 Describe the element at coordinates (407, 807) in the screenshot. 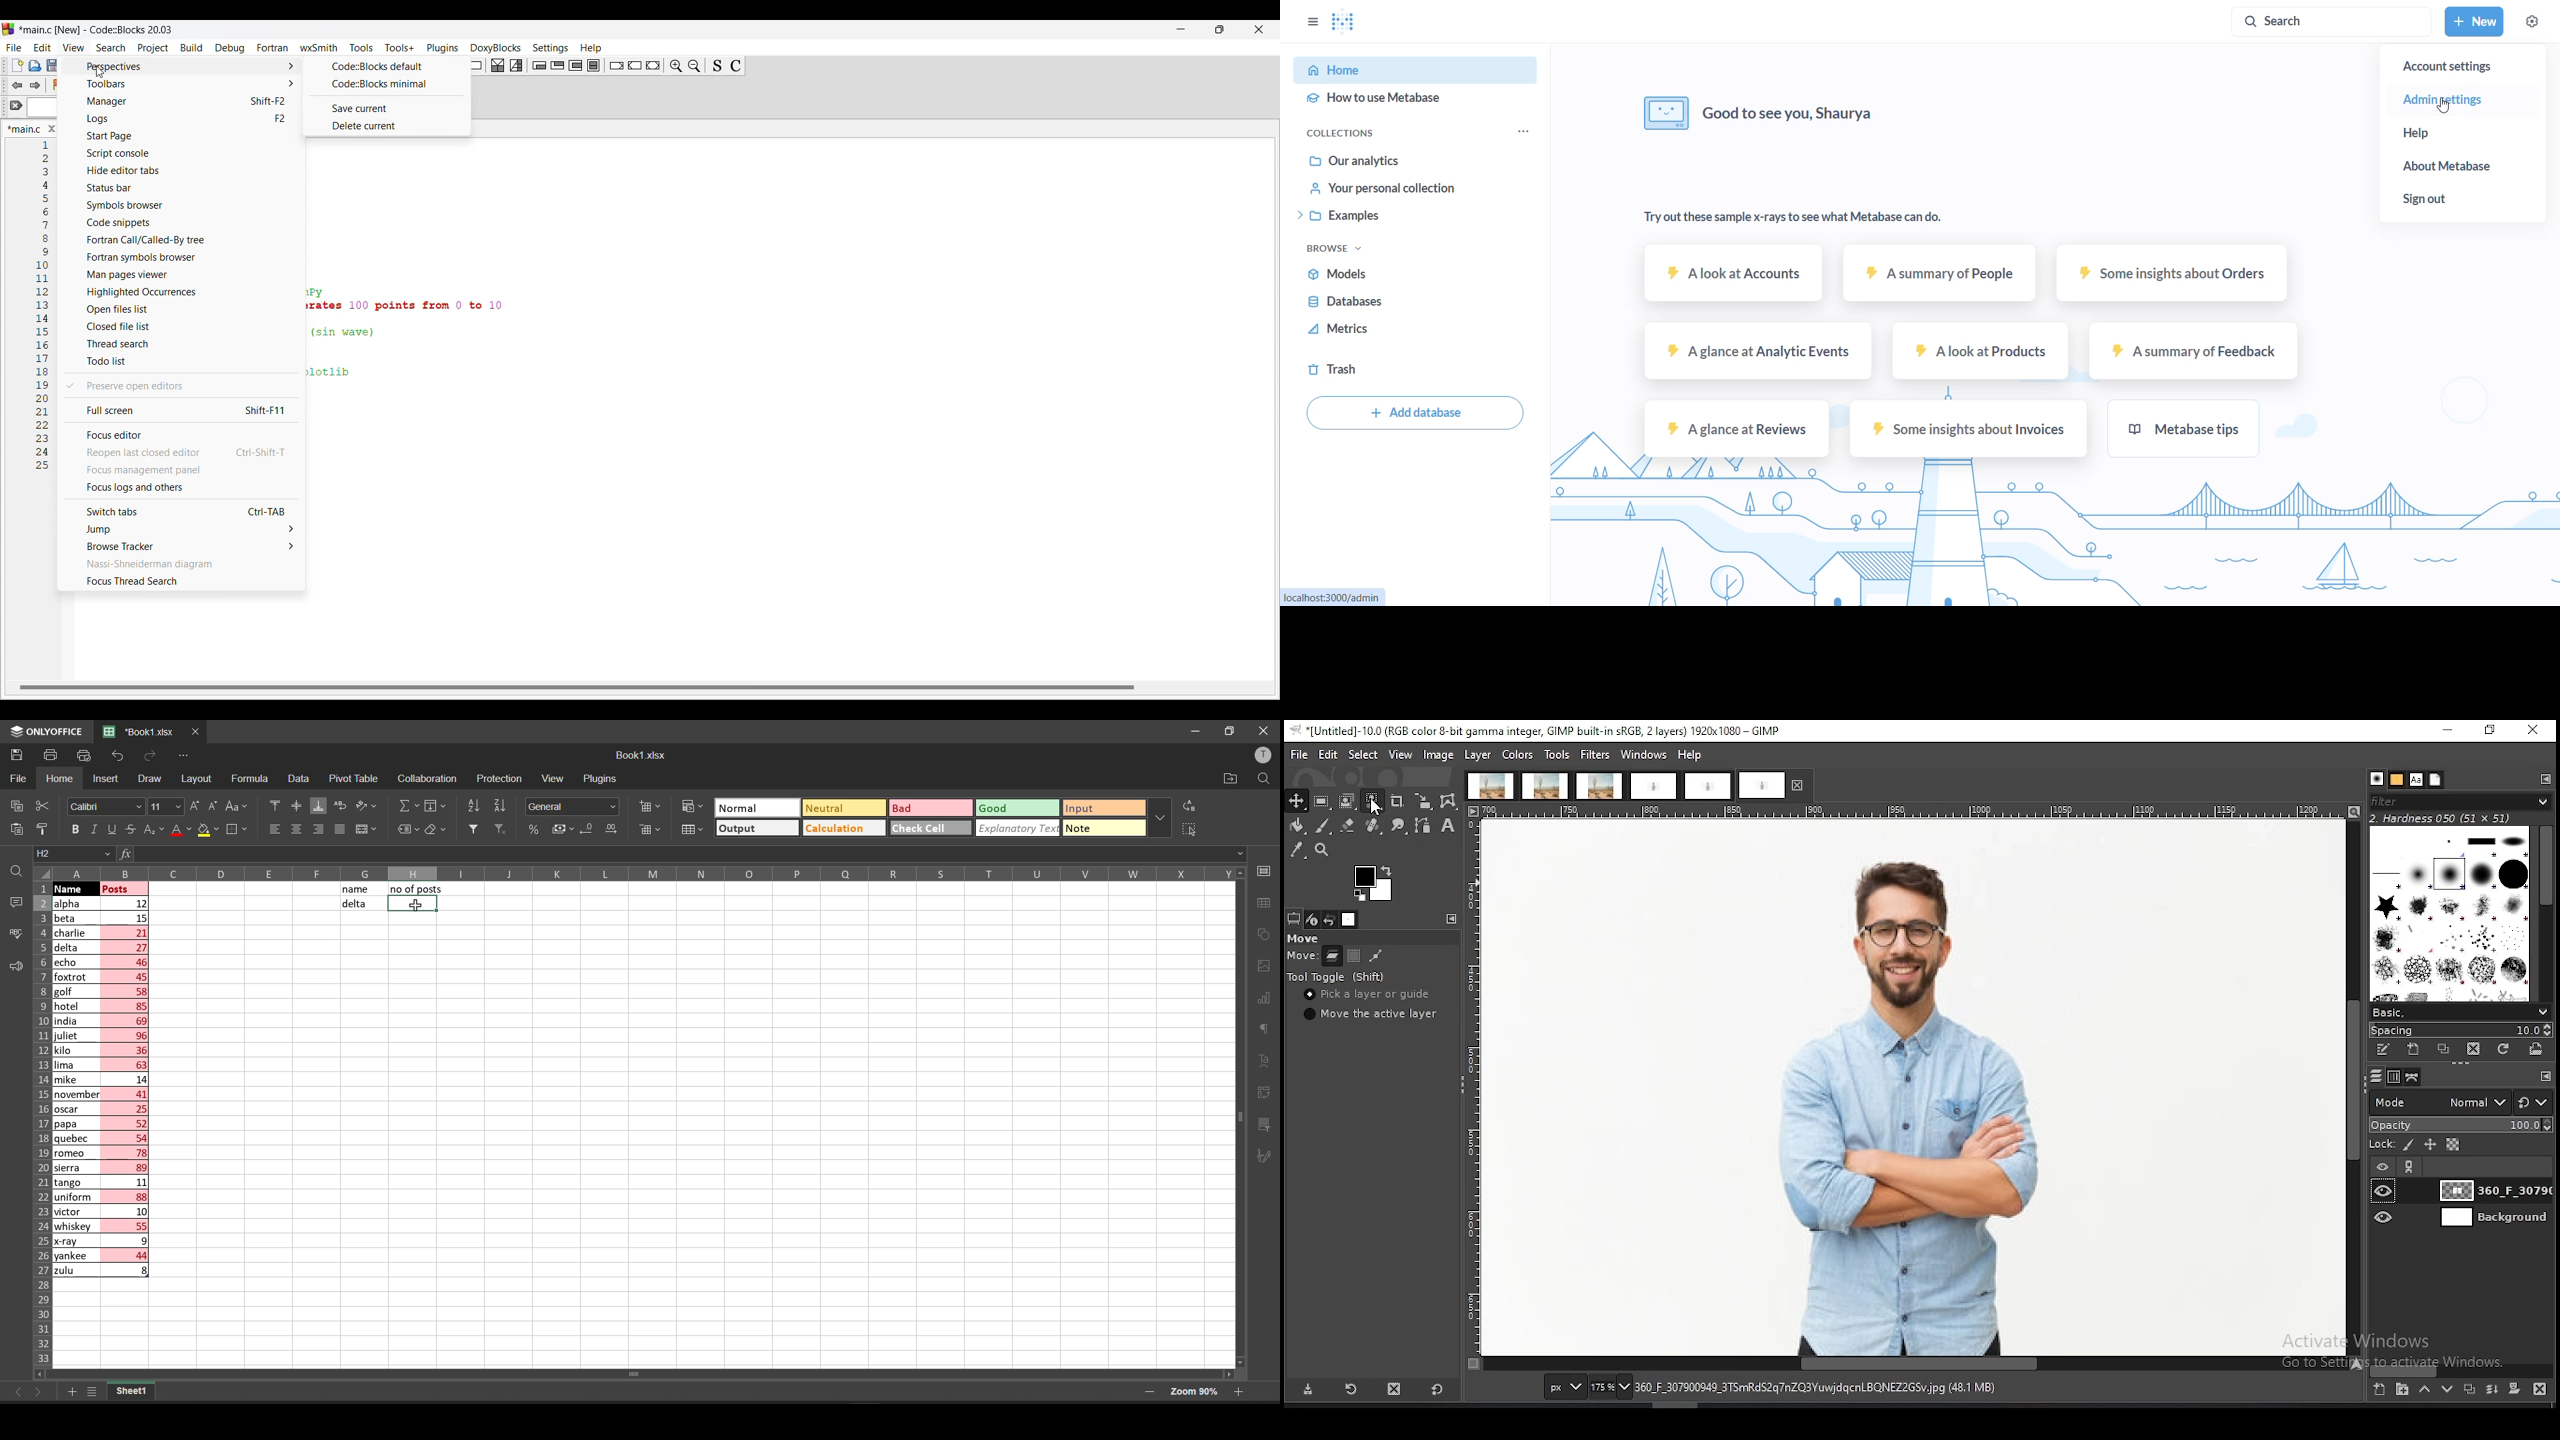

I see `summation` at that location.